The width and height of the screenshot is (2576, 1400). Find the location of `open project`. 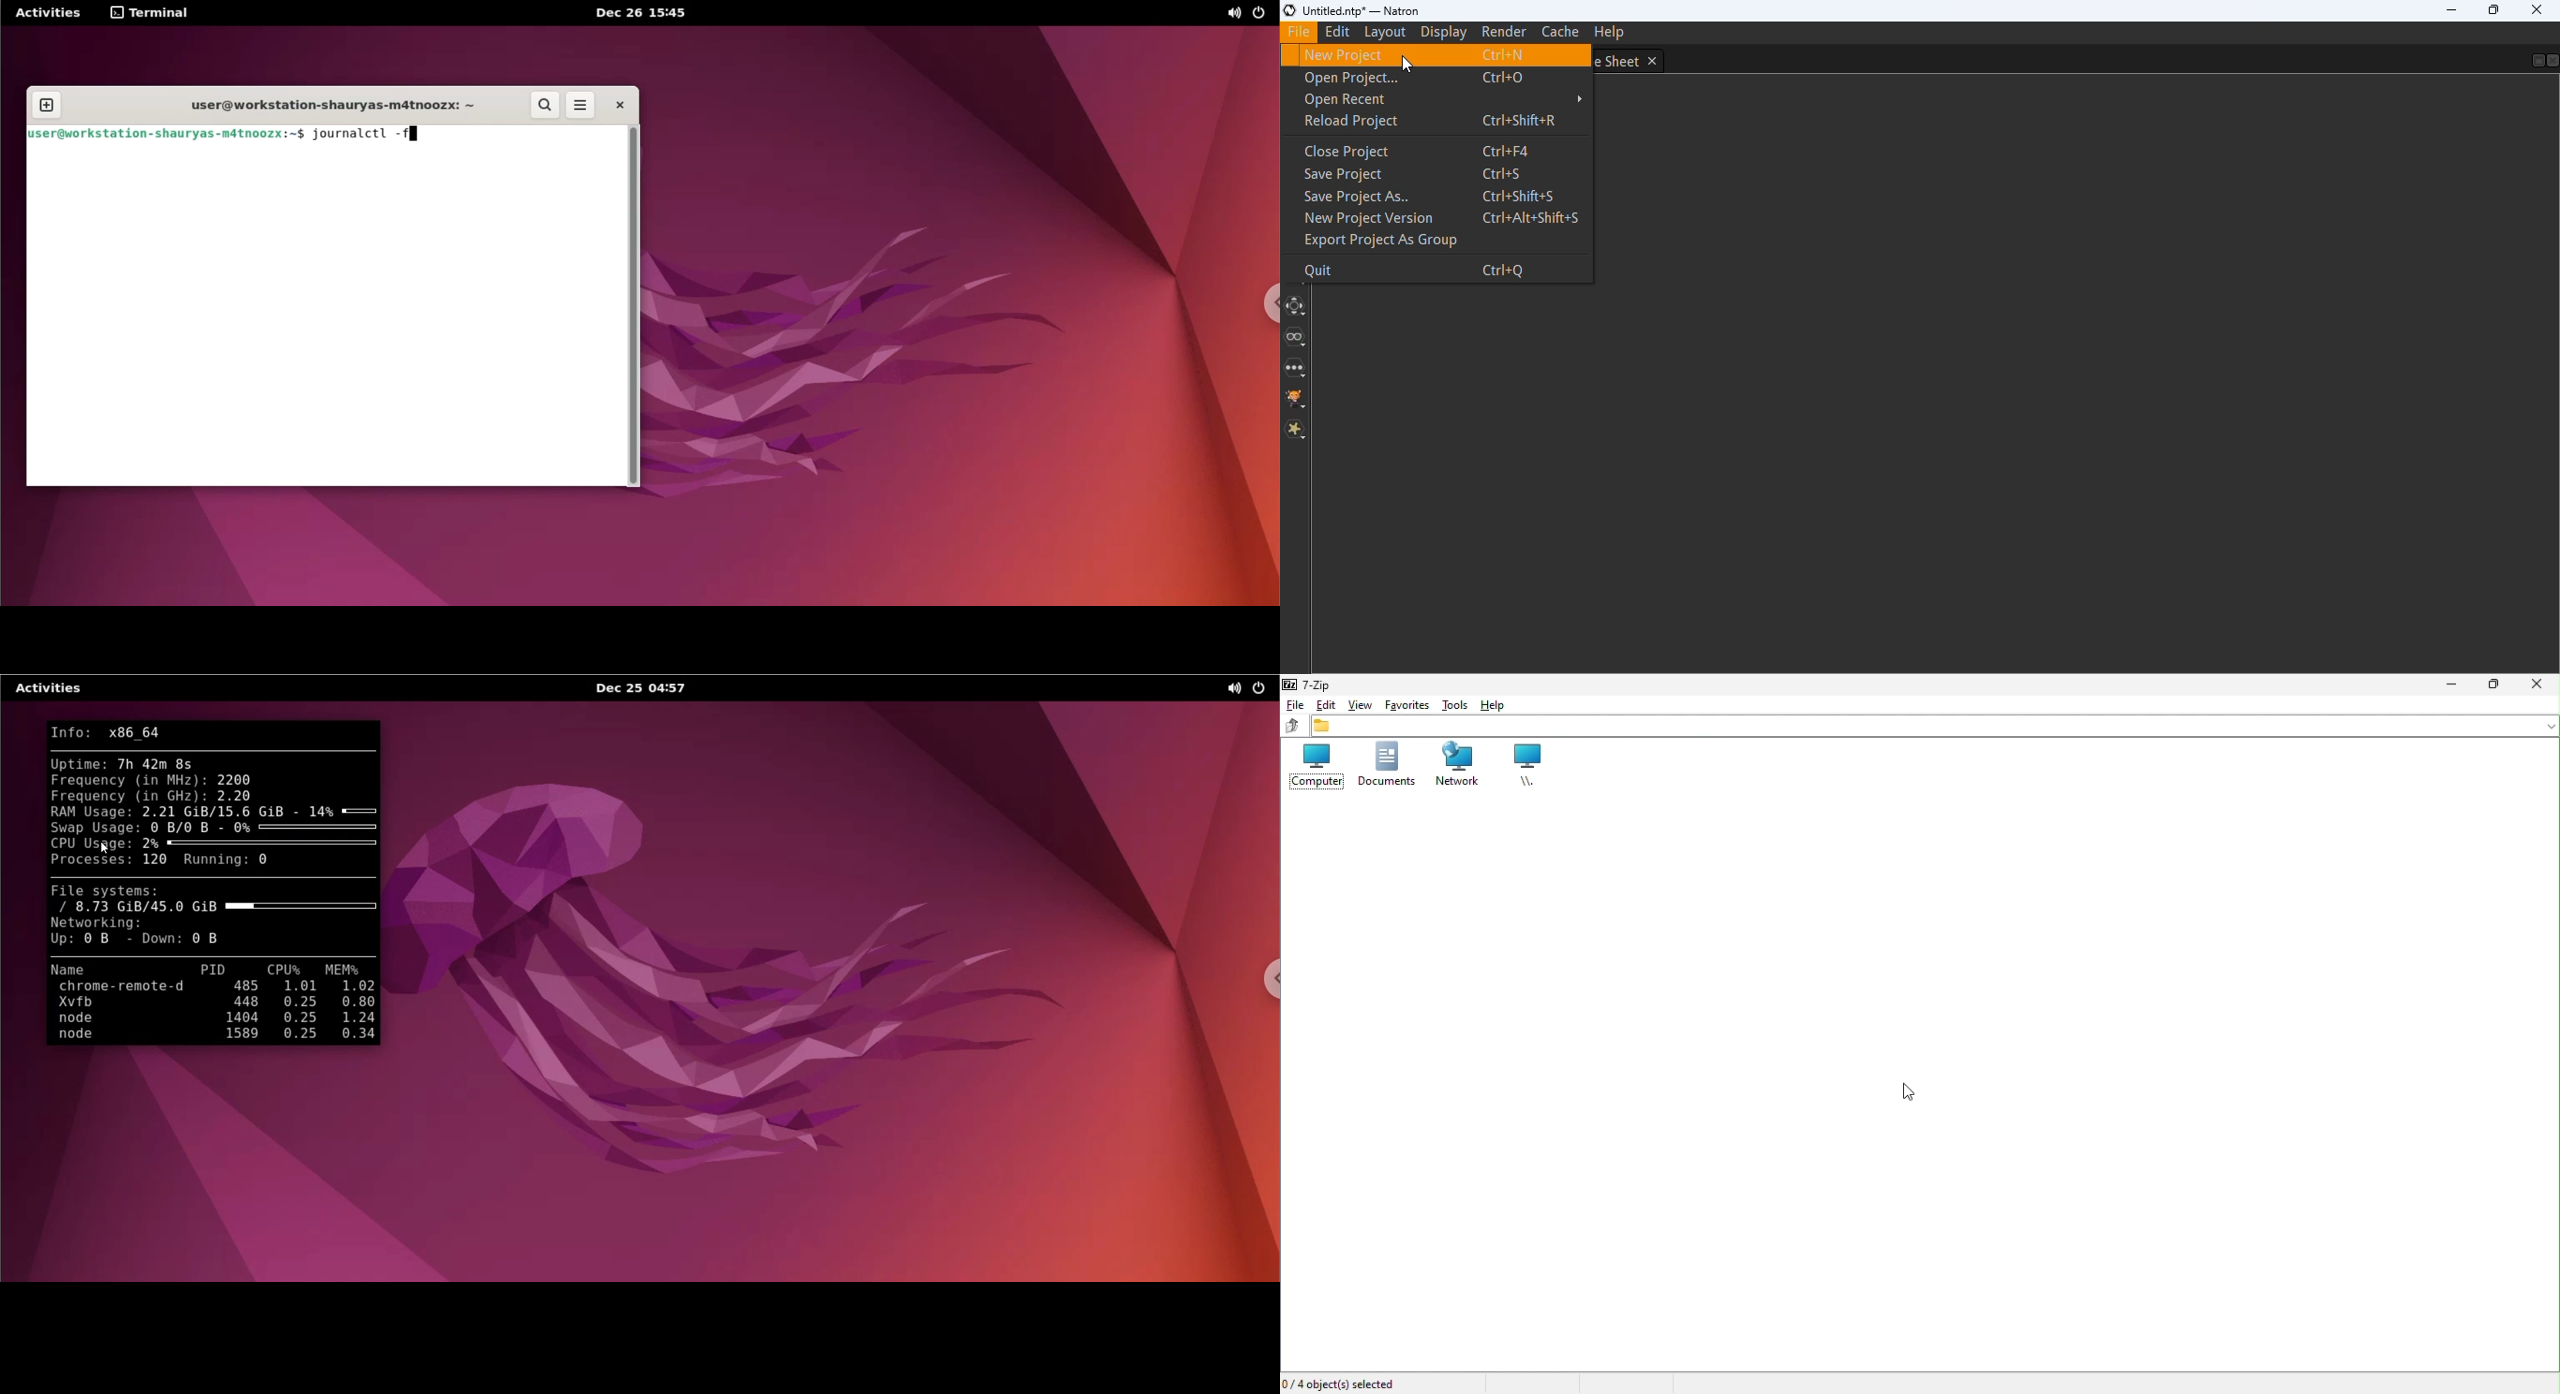

open project is located at coordinates (1441, 78).